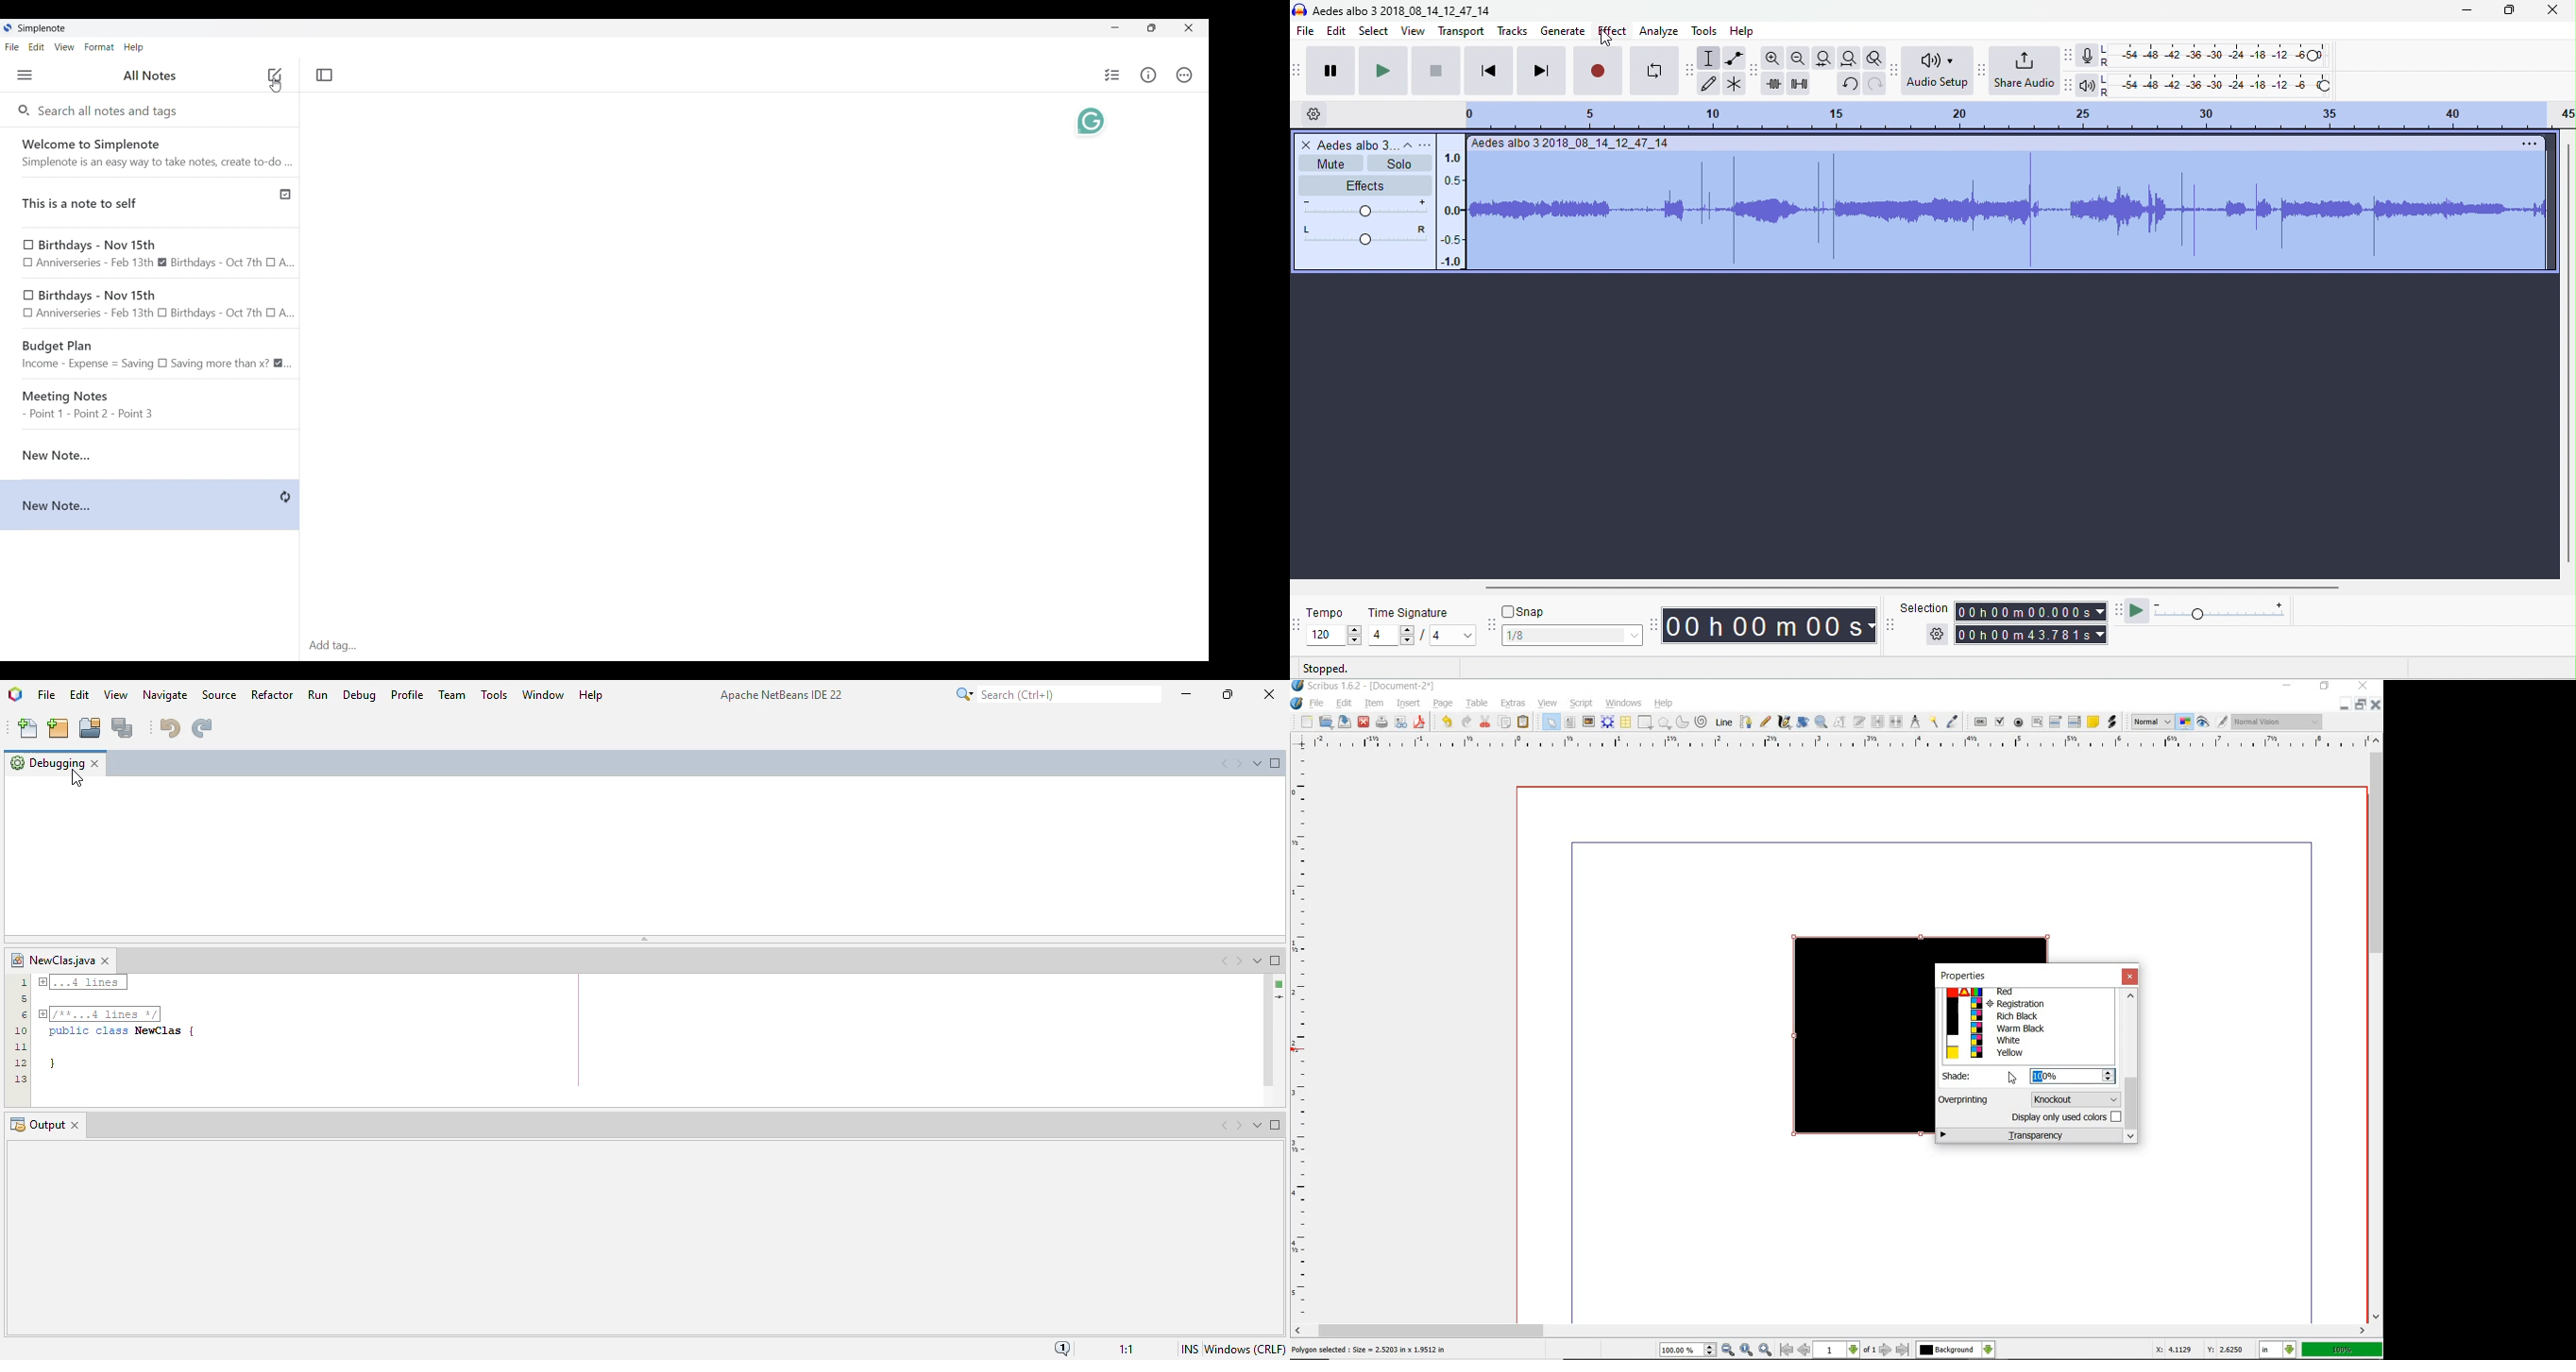 The height and width of the screenshot is (1372, 2576). Describe the element at coordinates (2118, 613) in the screenshot. I see `play at speed tool bra` at that location.